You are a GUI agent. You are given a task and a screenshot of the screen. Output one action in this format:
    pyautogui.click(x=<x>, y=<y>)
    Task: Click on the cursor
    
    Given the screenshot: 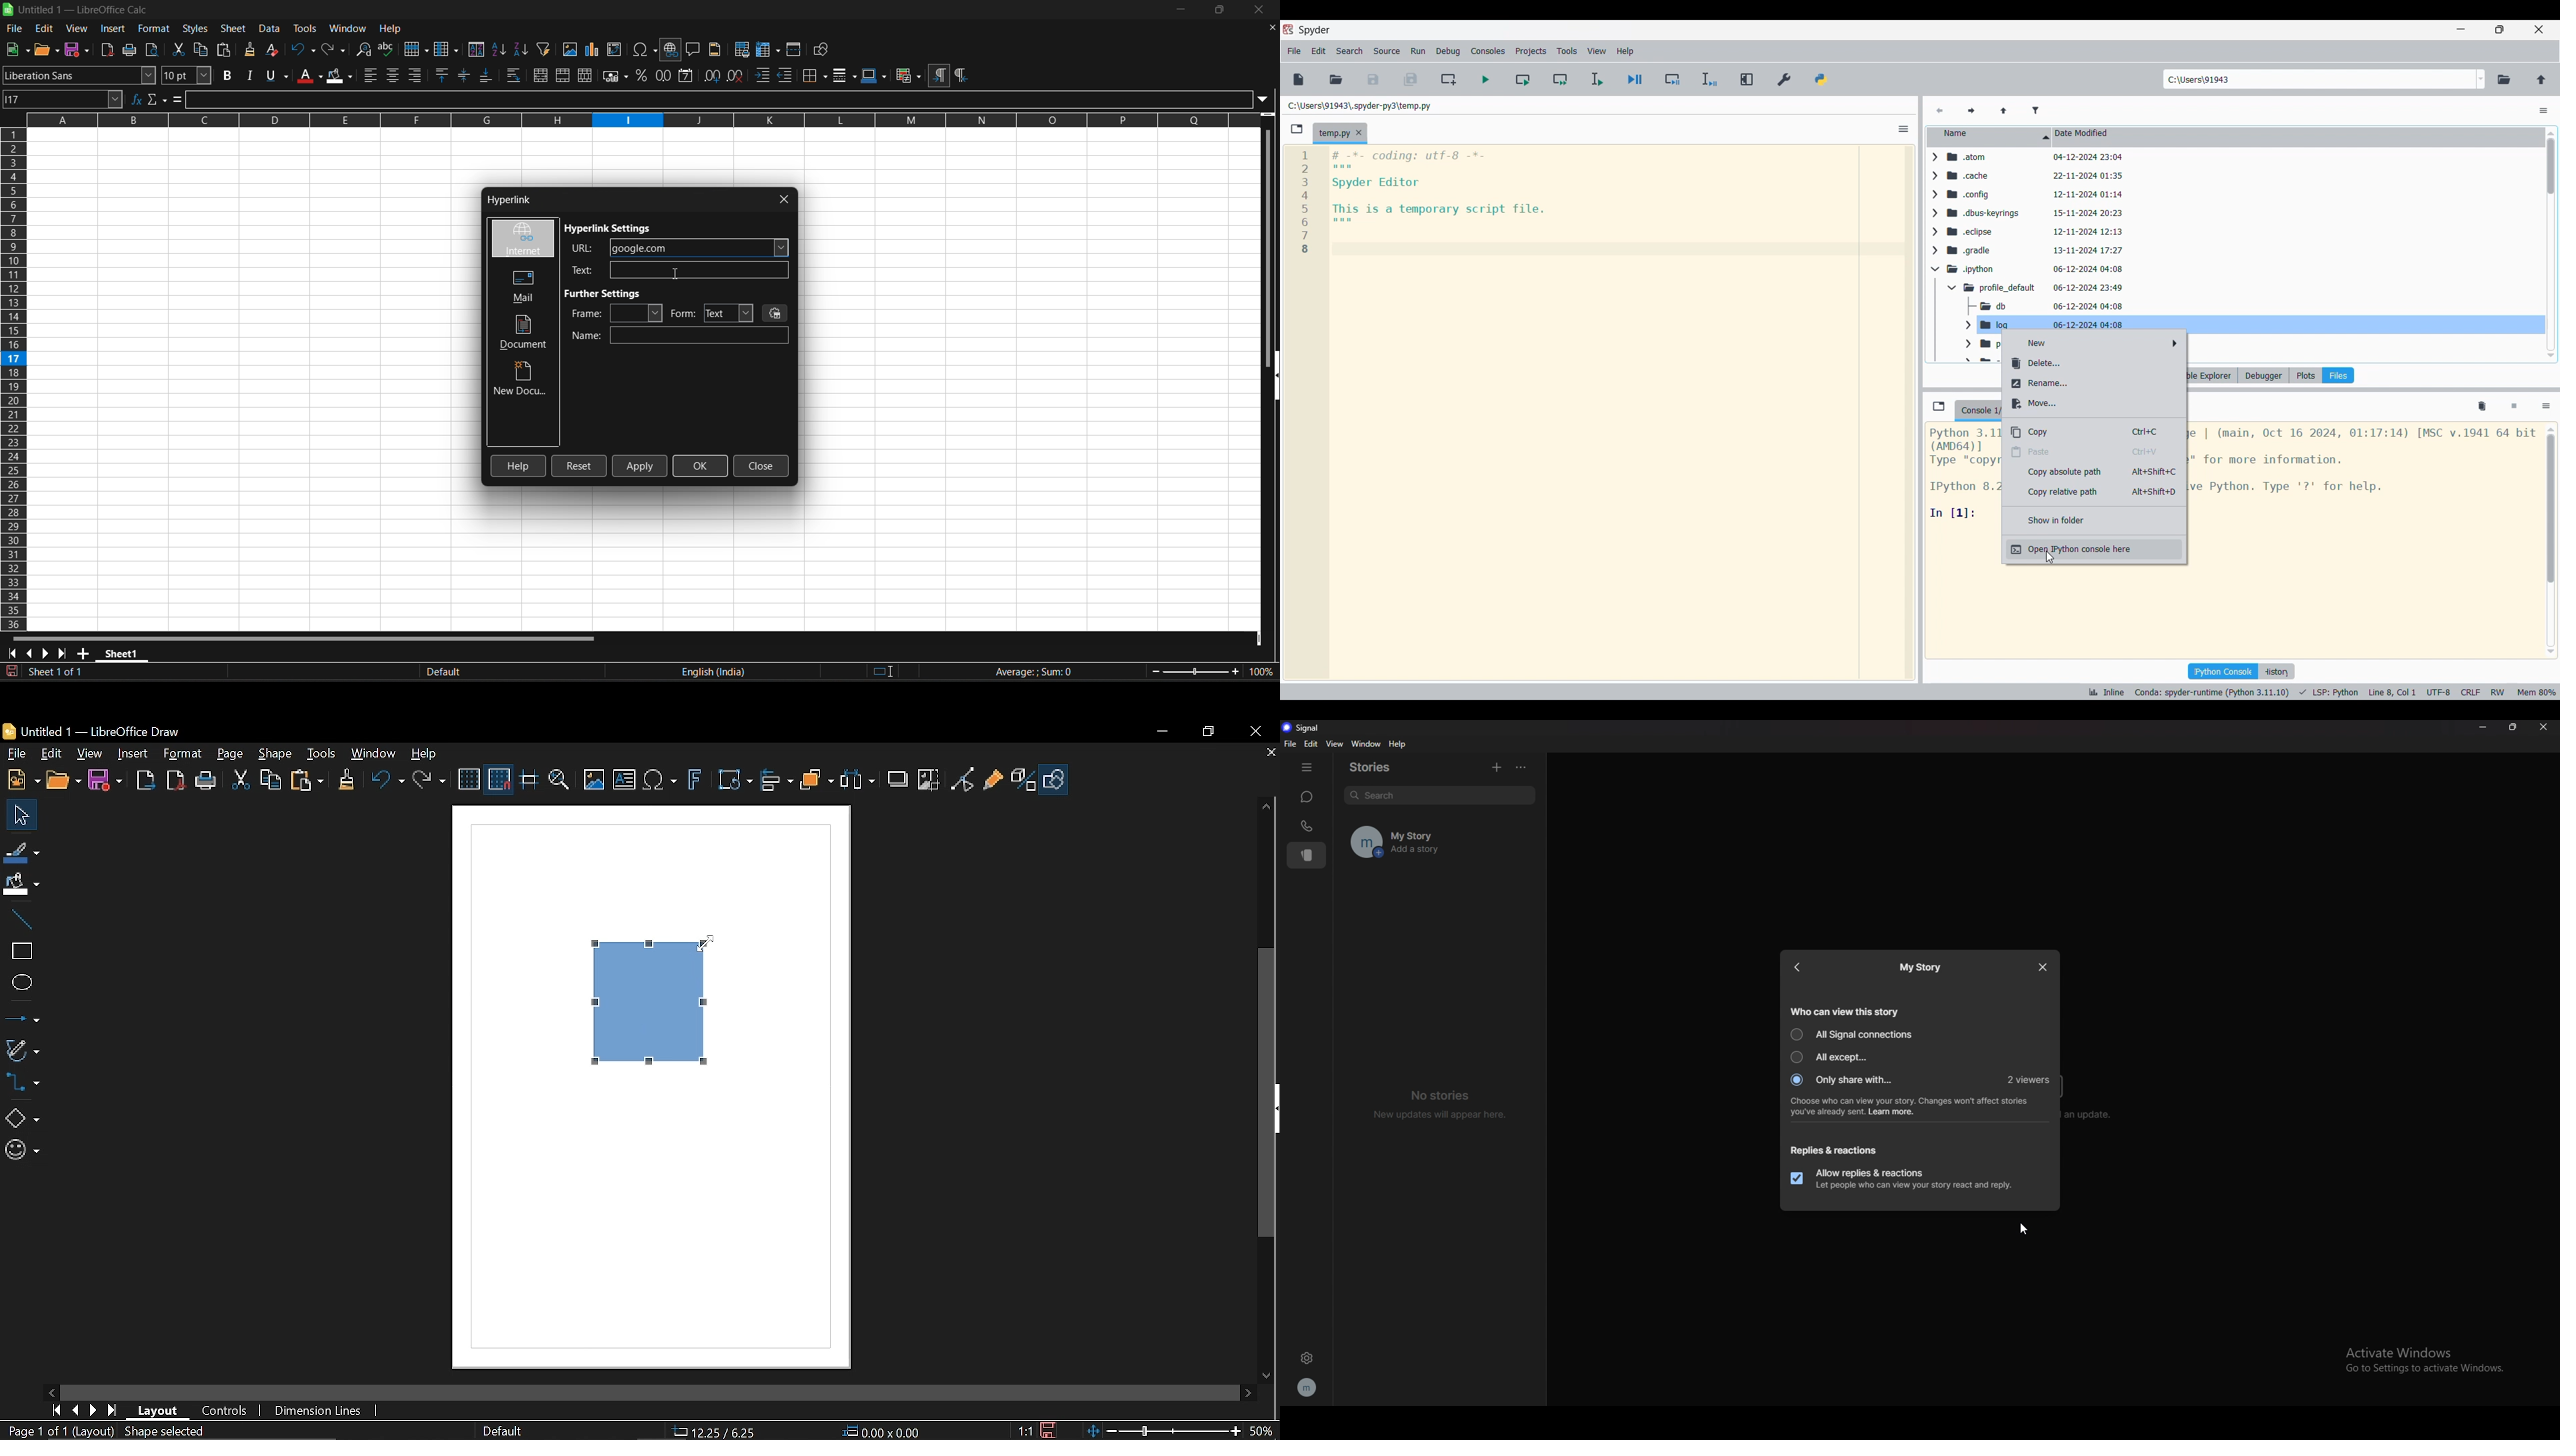 What is the action you would take?
    pyautogui.click(x=675, y=274)
    